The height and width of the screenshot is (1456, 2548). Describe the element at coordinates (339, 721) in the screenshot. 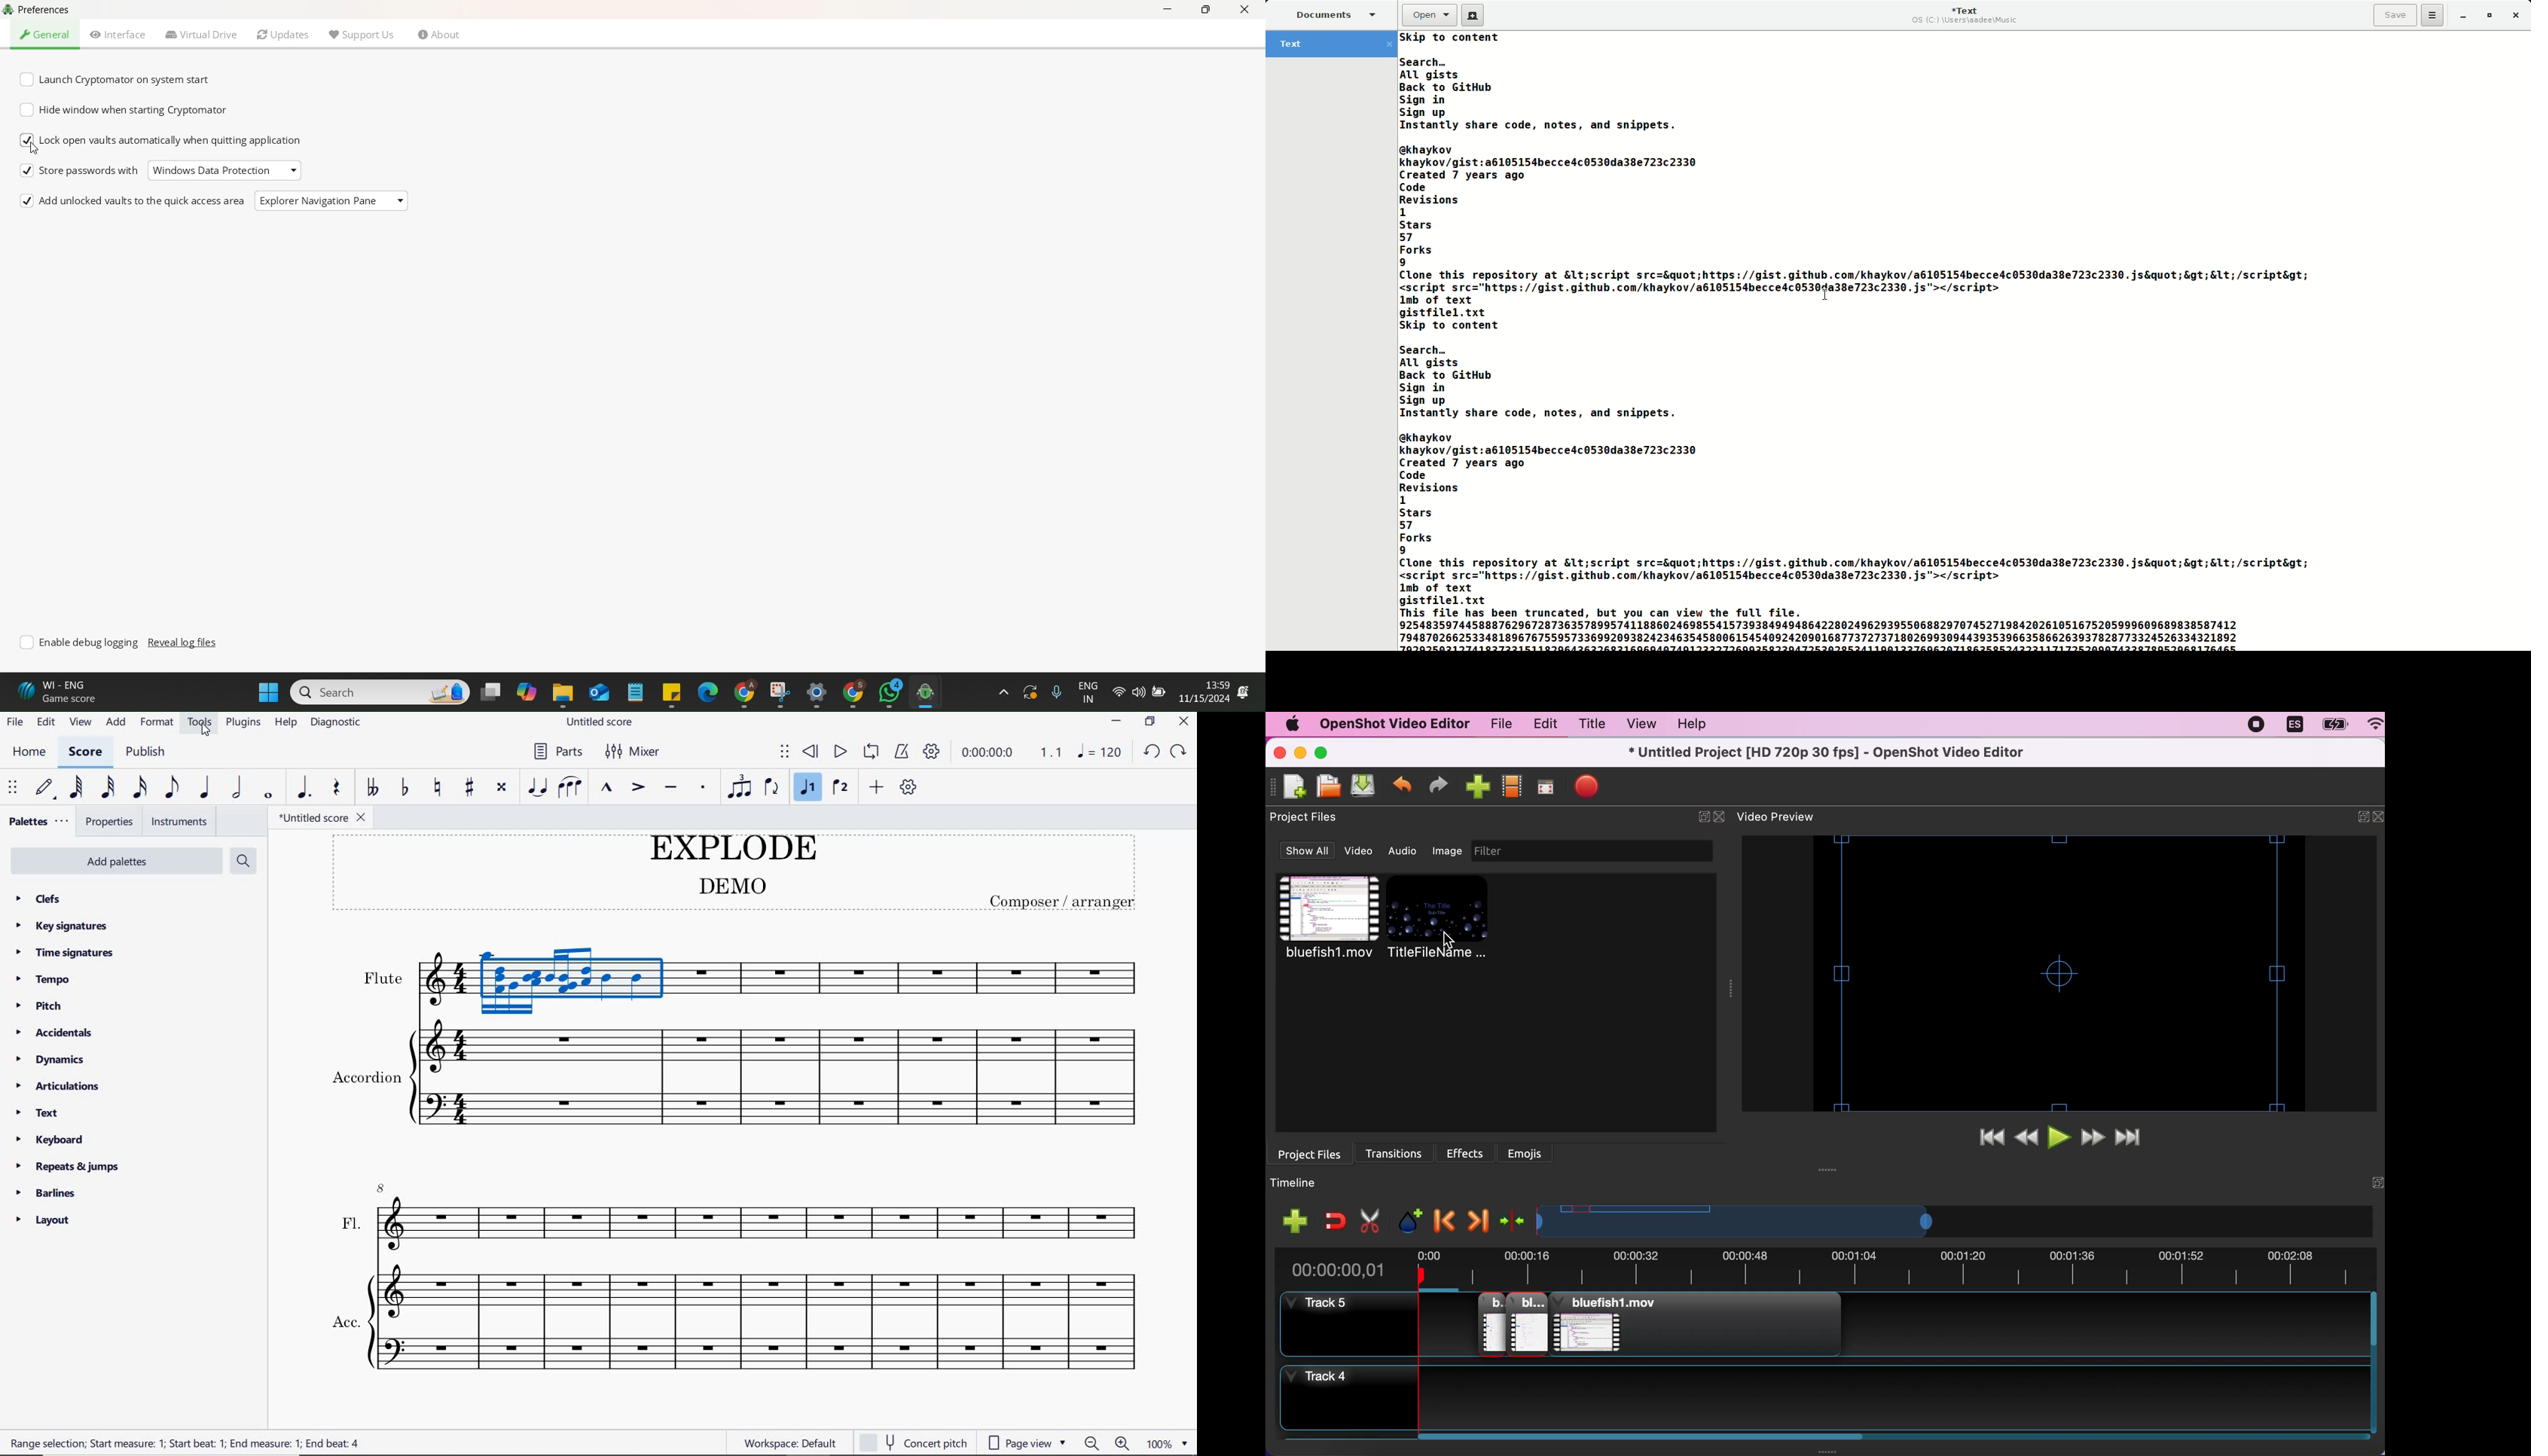

I see `diagnostic` at that location.